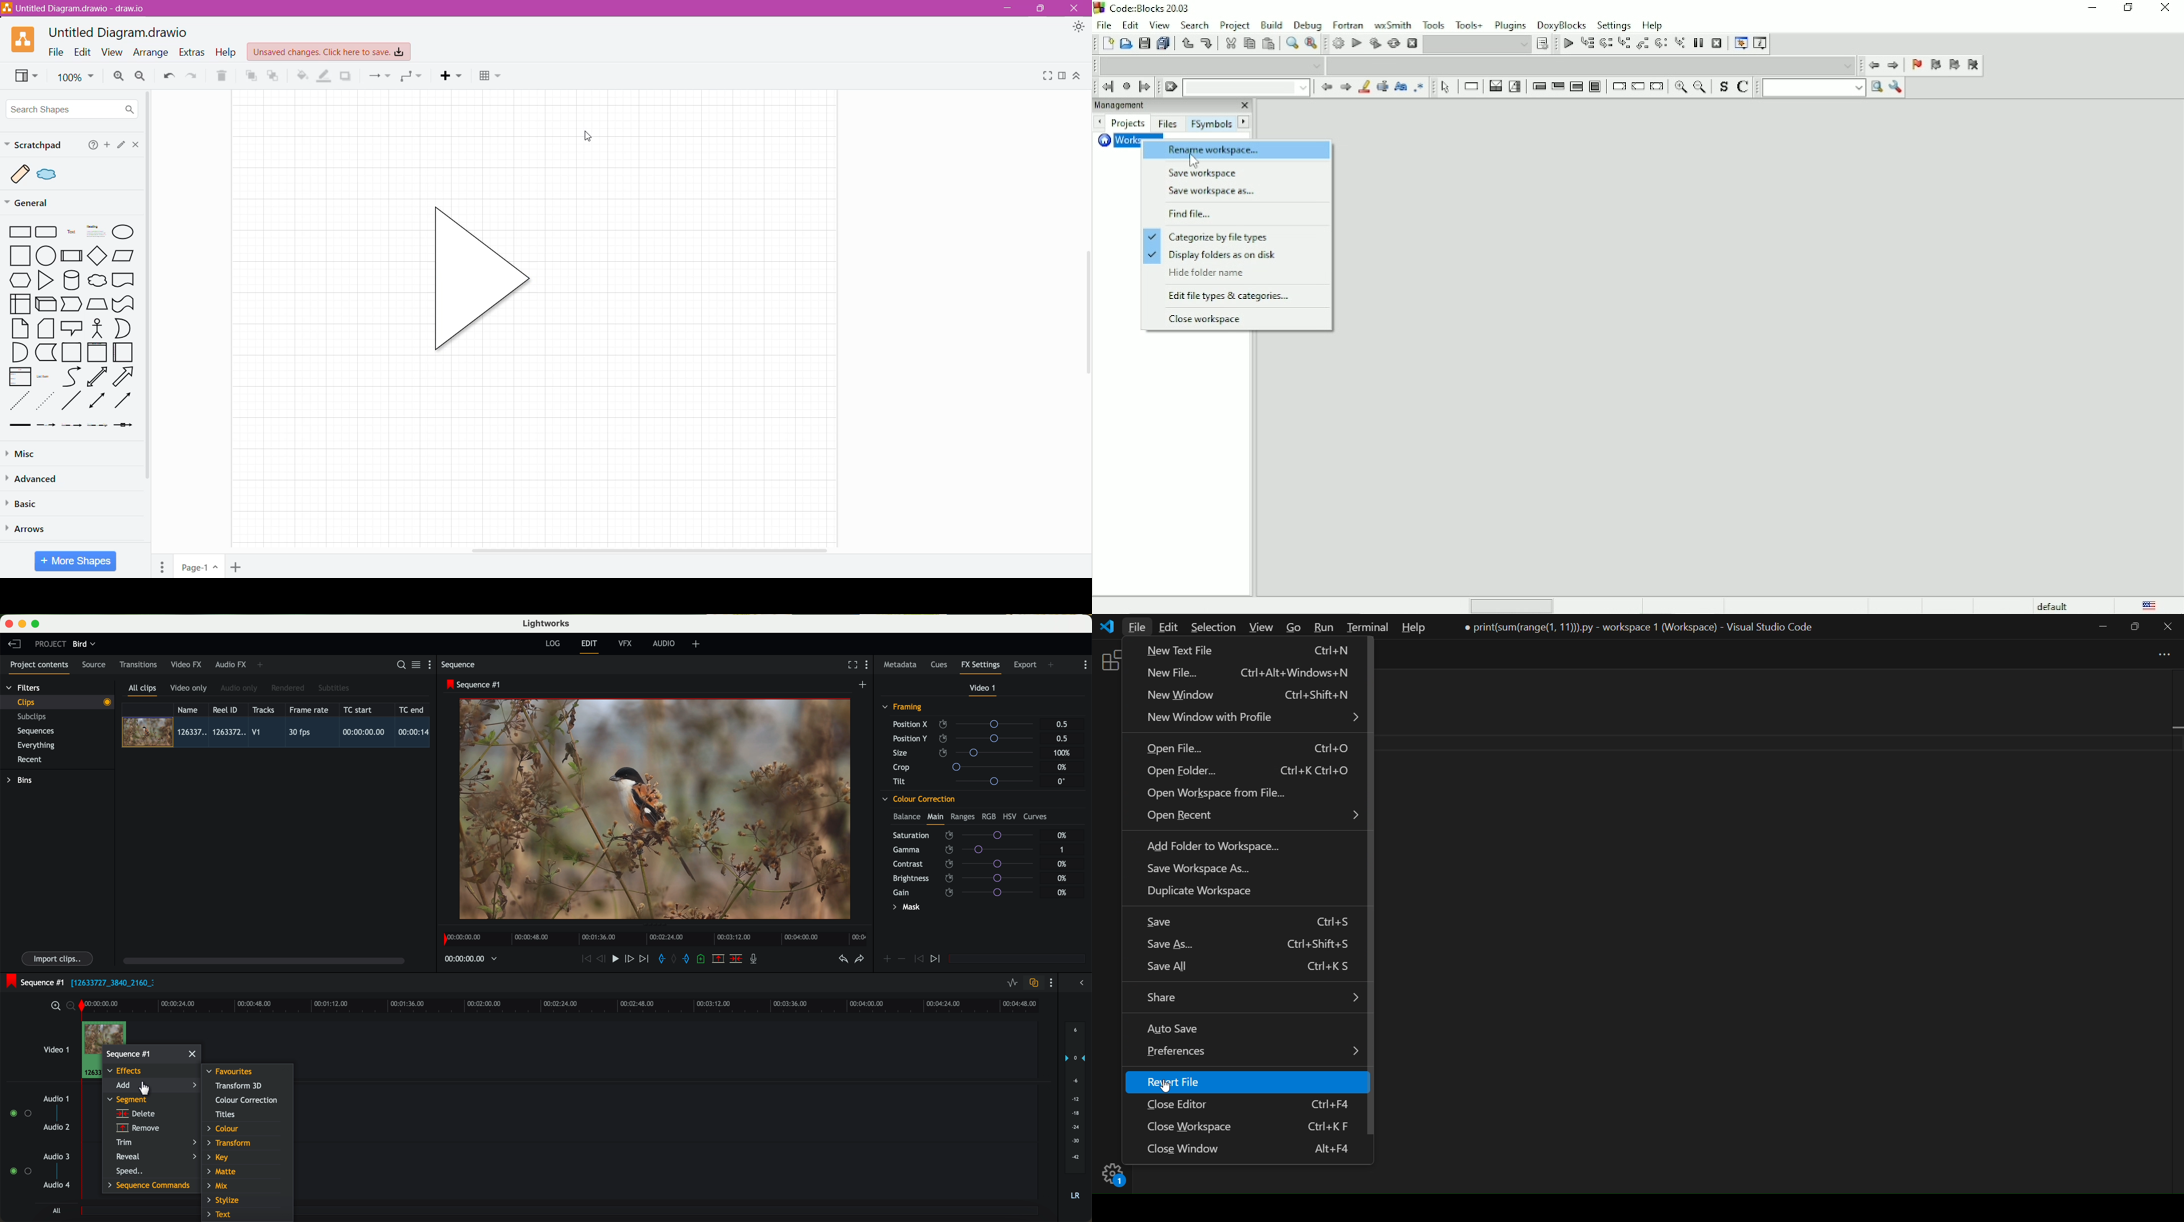  Describe the element at coordinates (1558, 87) in the screenshot. I see `Exit condition loop` at that location.